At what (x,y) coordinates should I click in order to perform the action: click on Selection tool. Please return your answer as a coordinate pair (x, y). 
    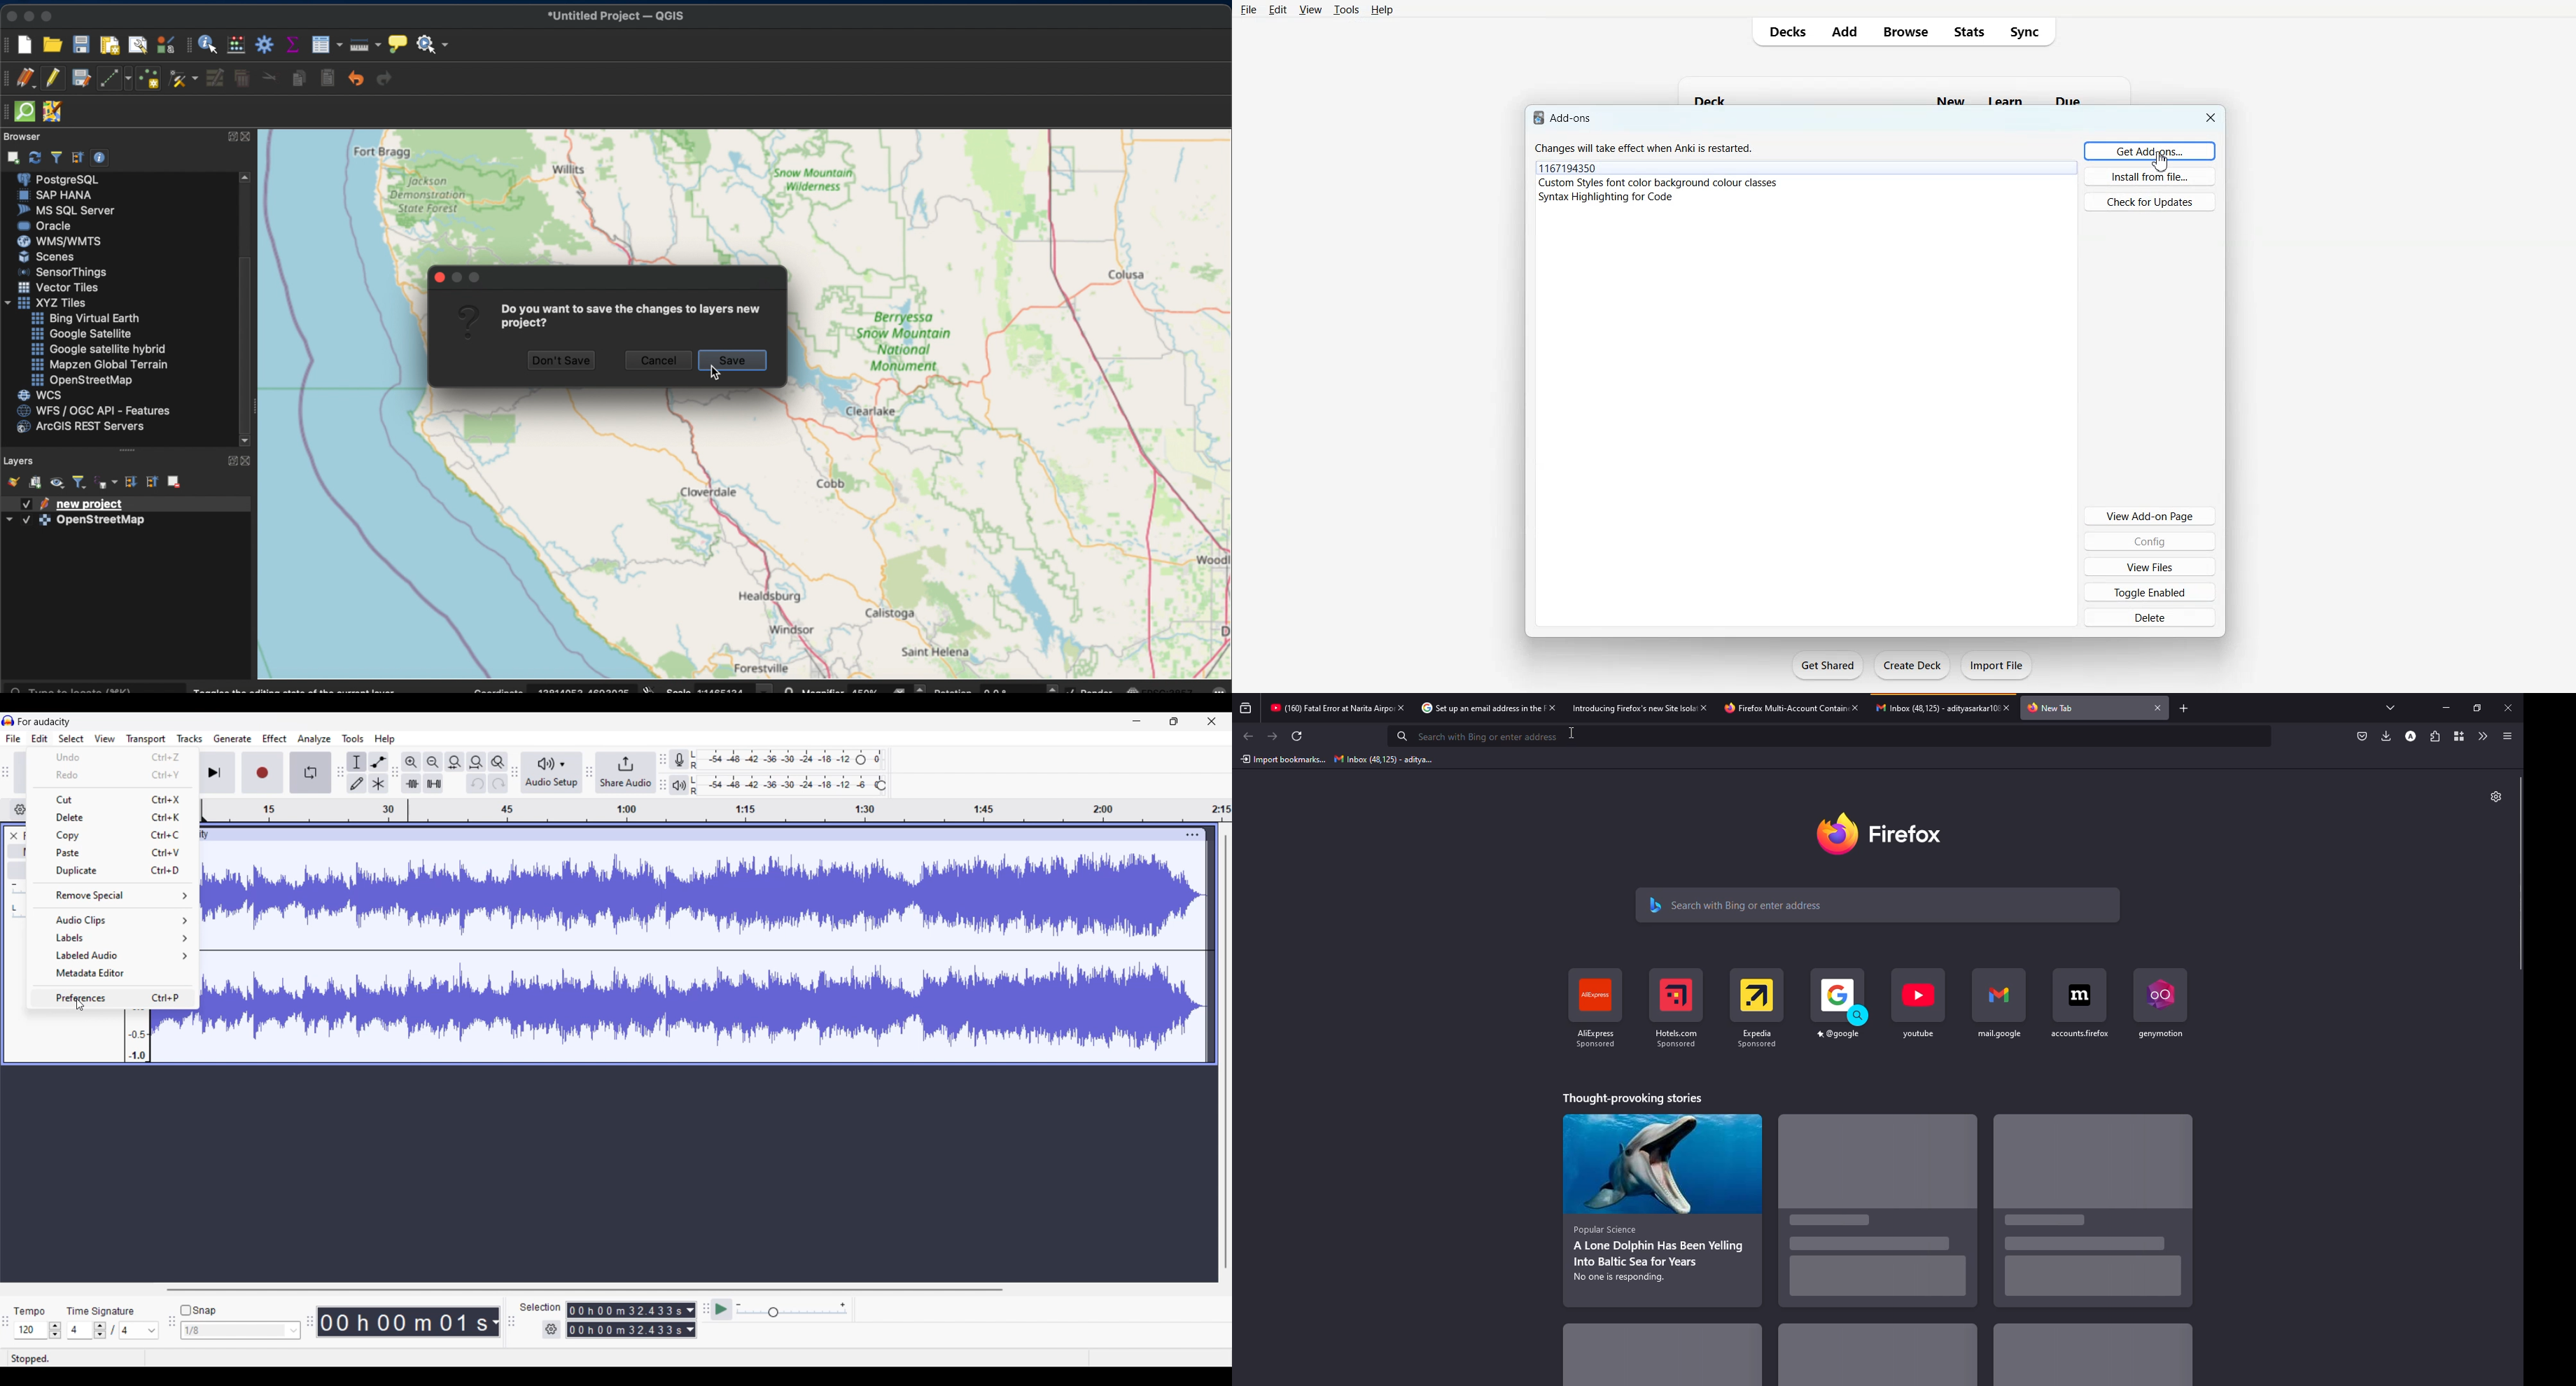
    Looking at the image, I should click on (357, 762).